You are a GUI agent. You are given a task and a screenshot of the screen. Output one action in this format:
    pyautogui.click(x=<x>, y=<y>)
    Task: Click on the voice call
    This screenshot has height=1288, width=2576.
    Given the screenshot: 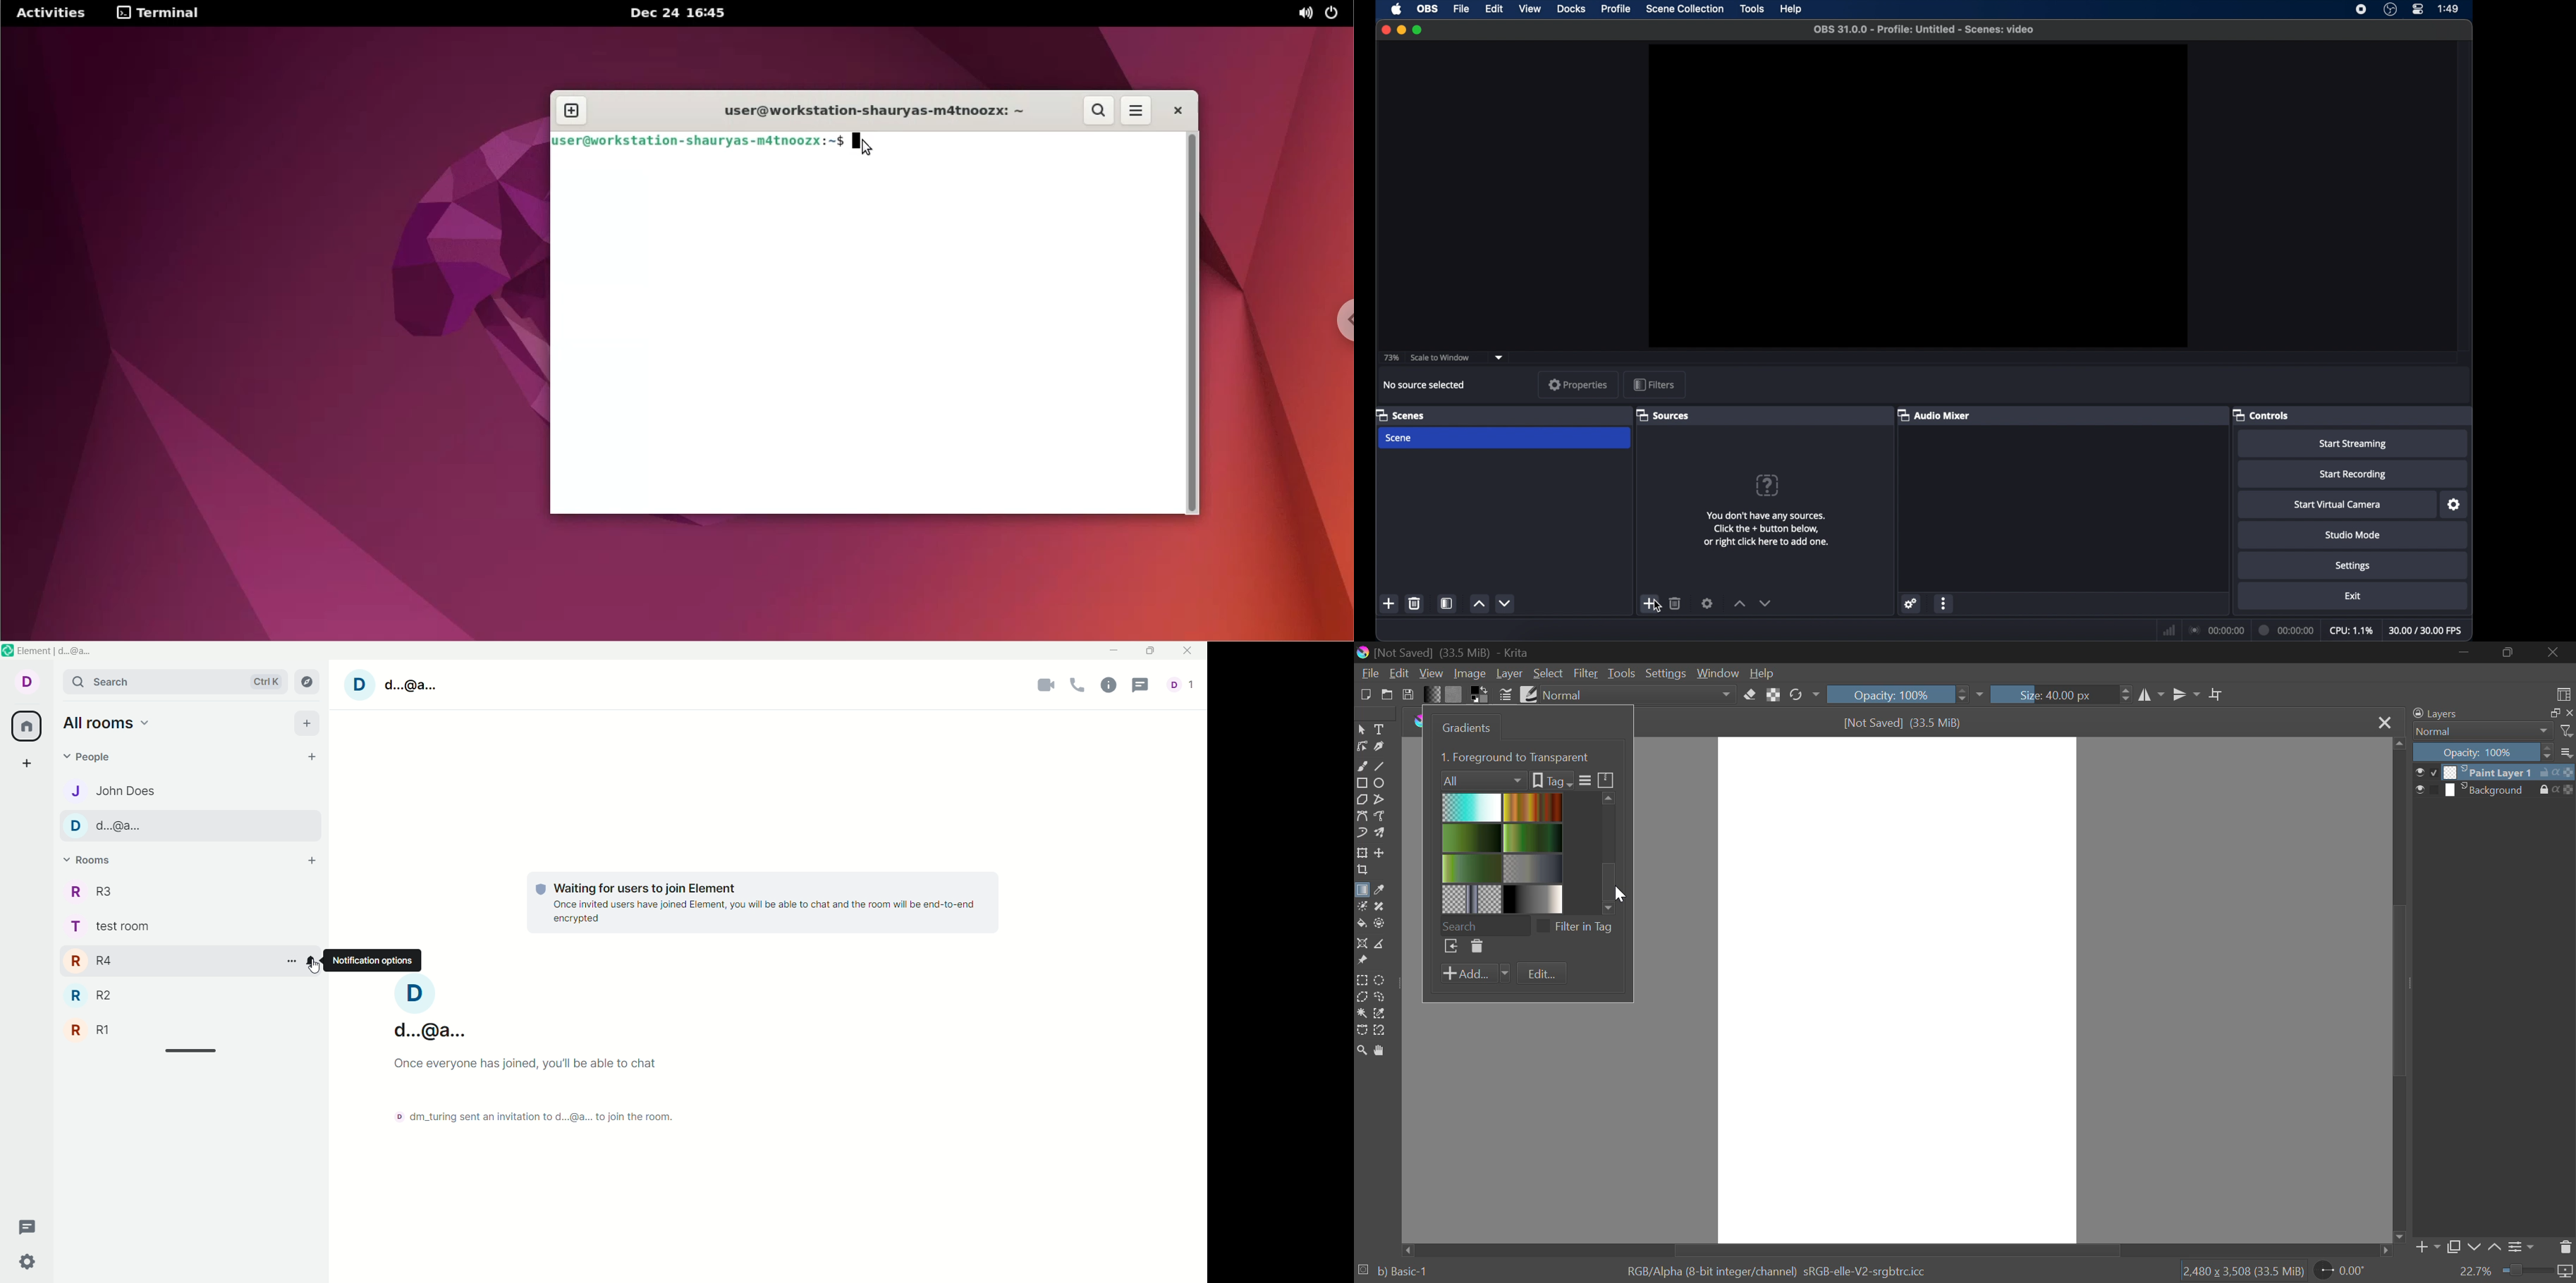 What is the action you would take?
    pyautogui.click(x=1078, y=686)
    